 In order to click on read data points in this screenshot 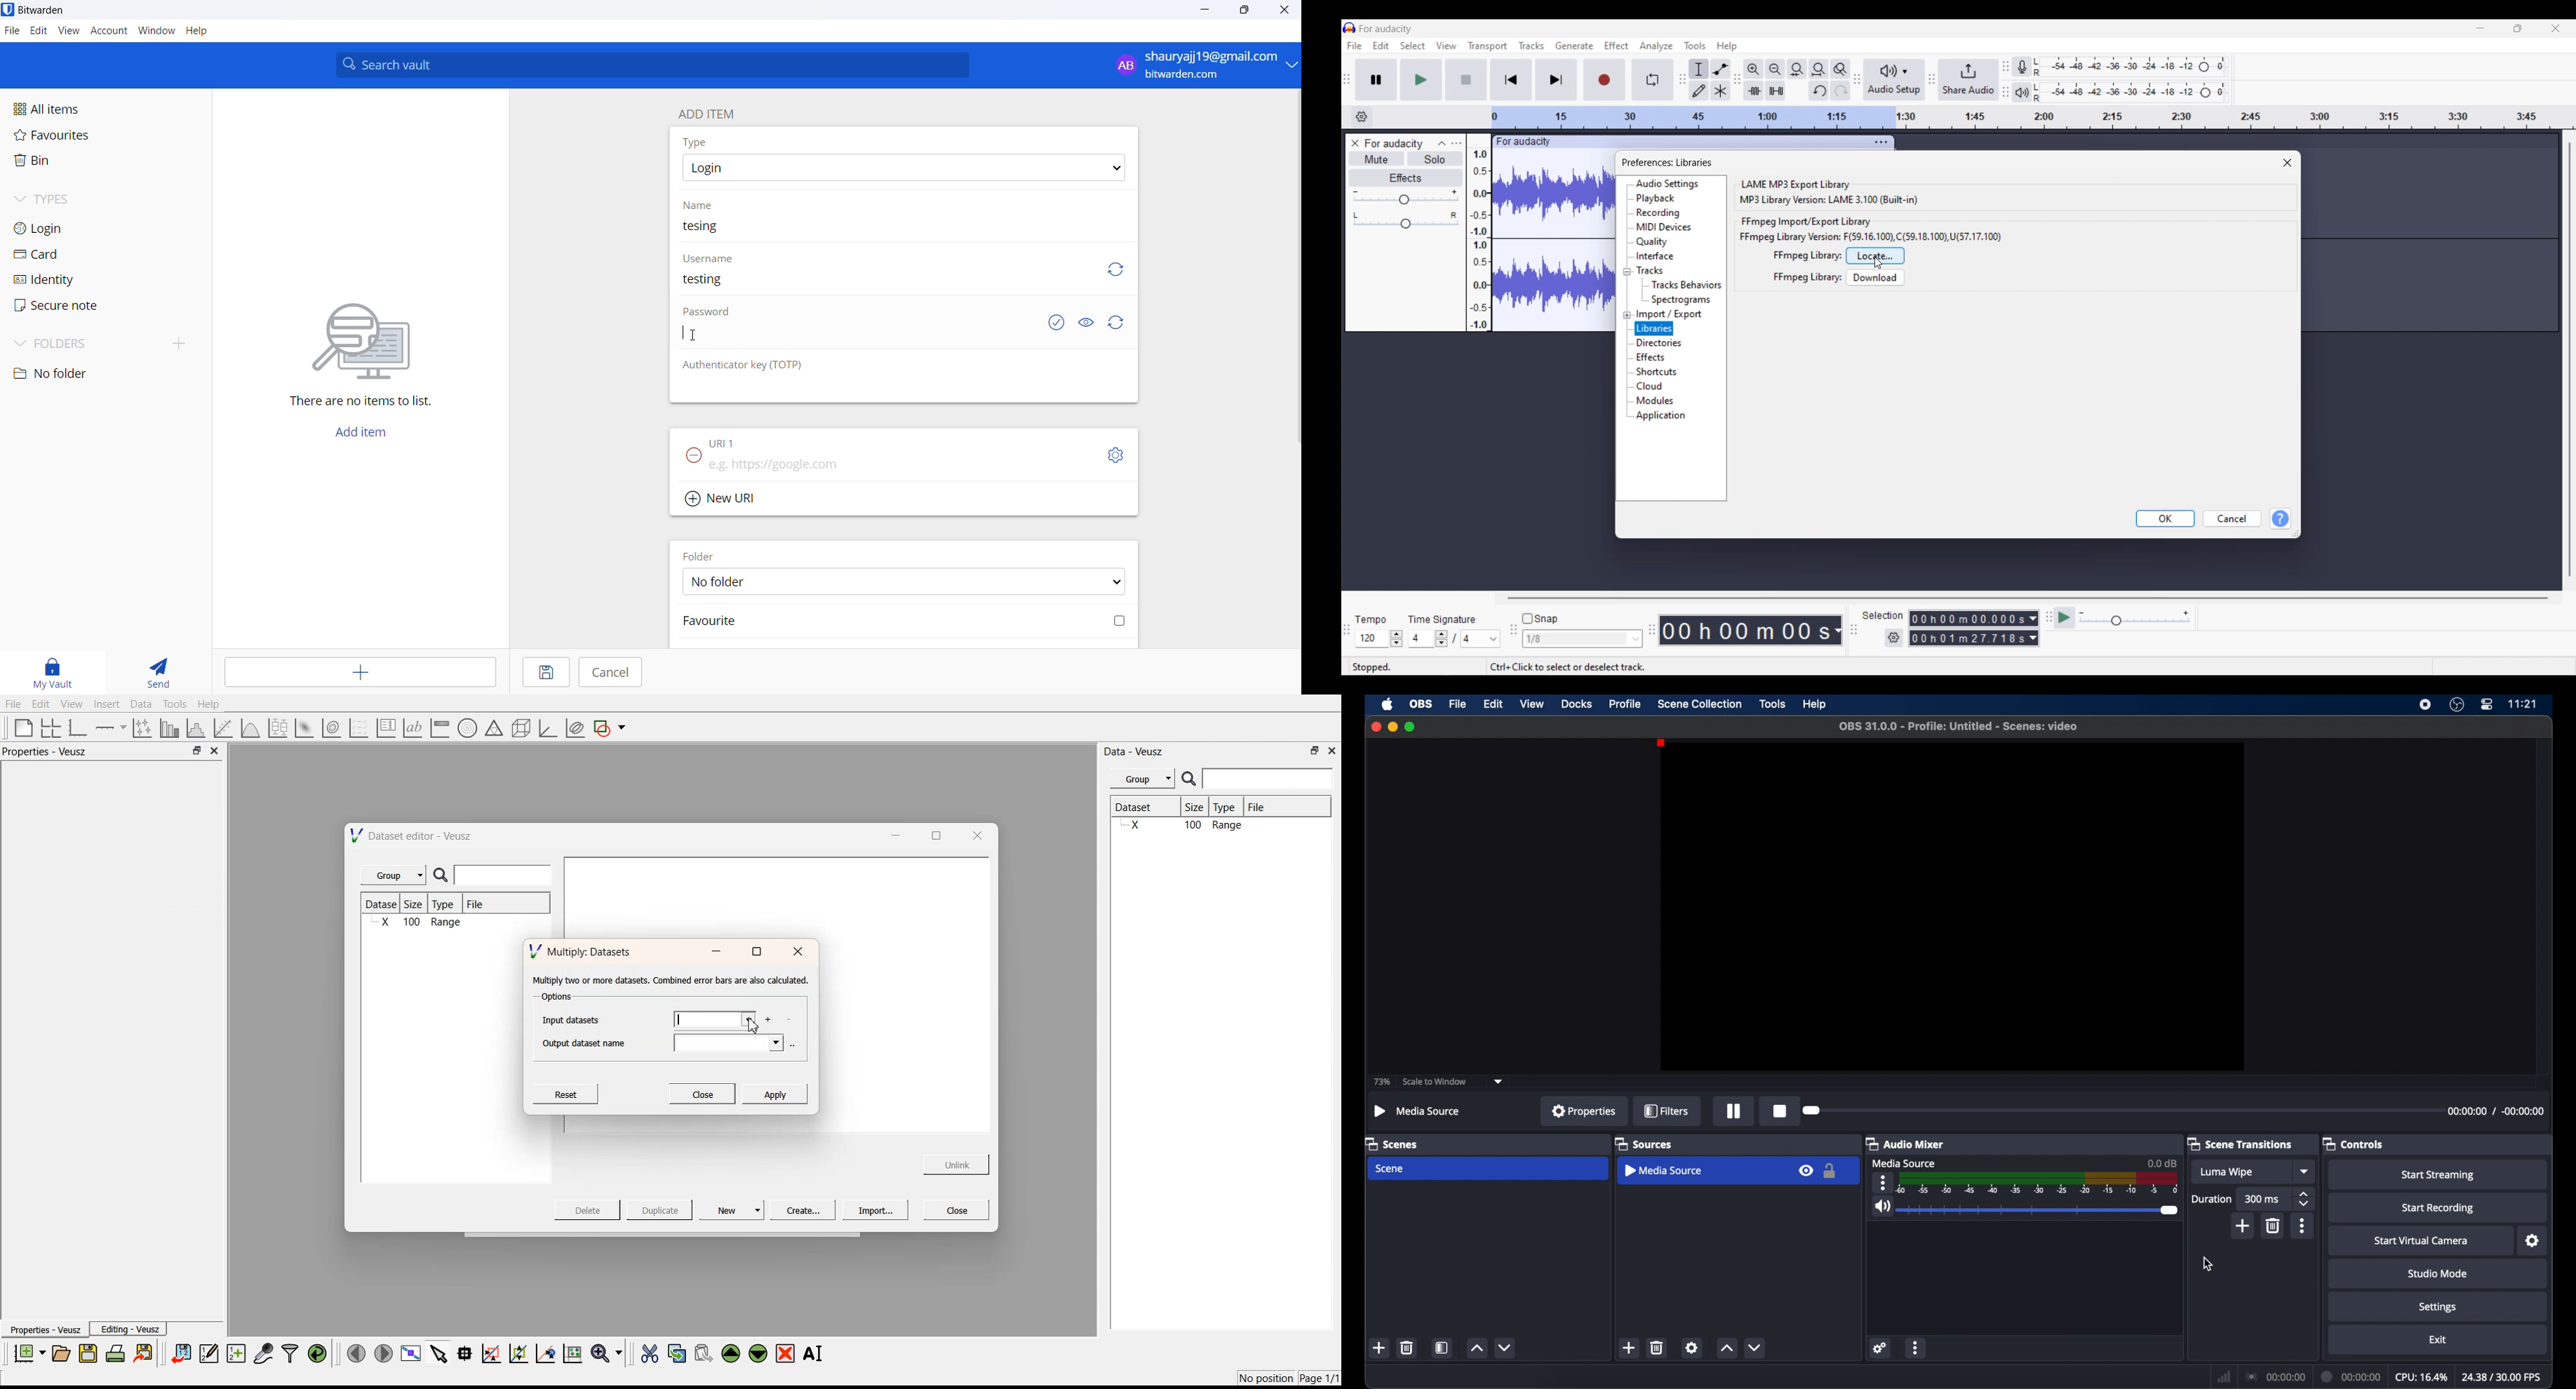, I will do `click(465, 1354)`.